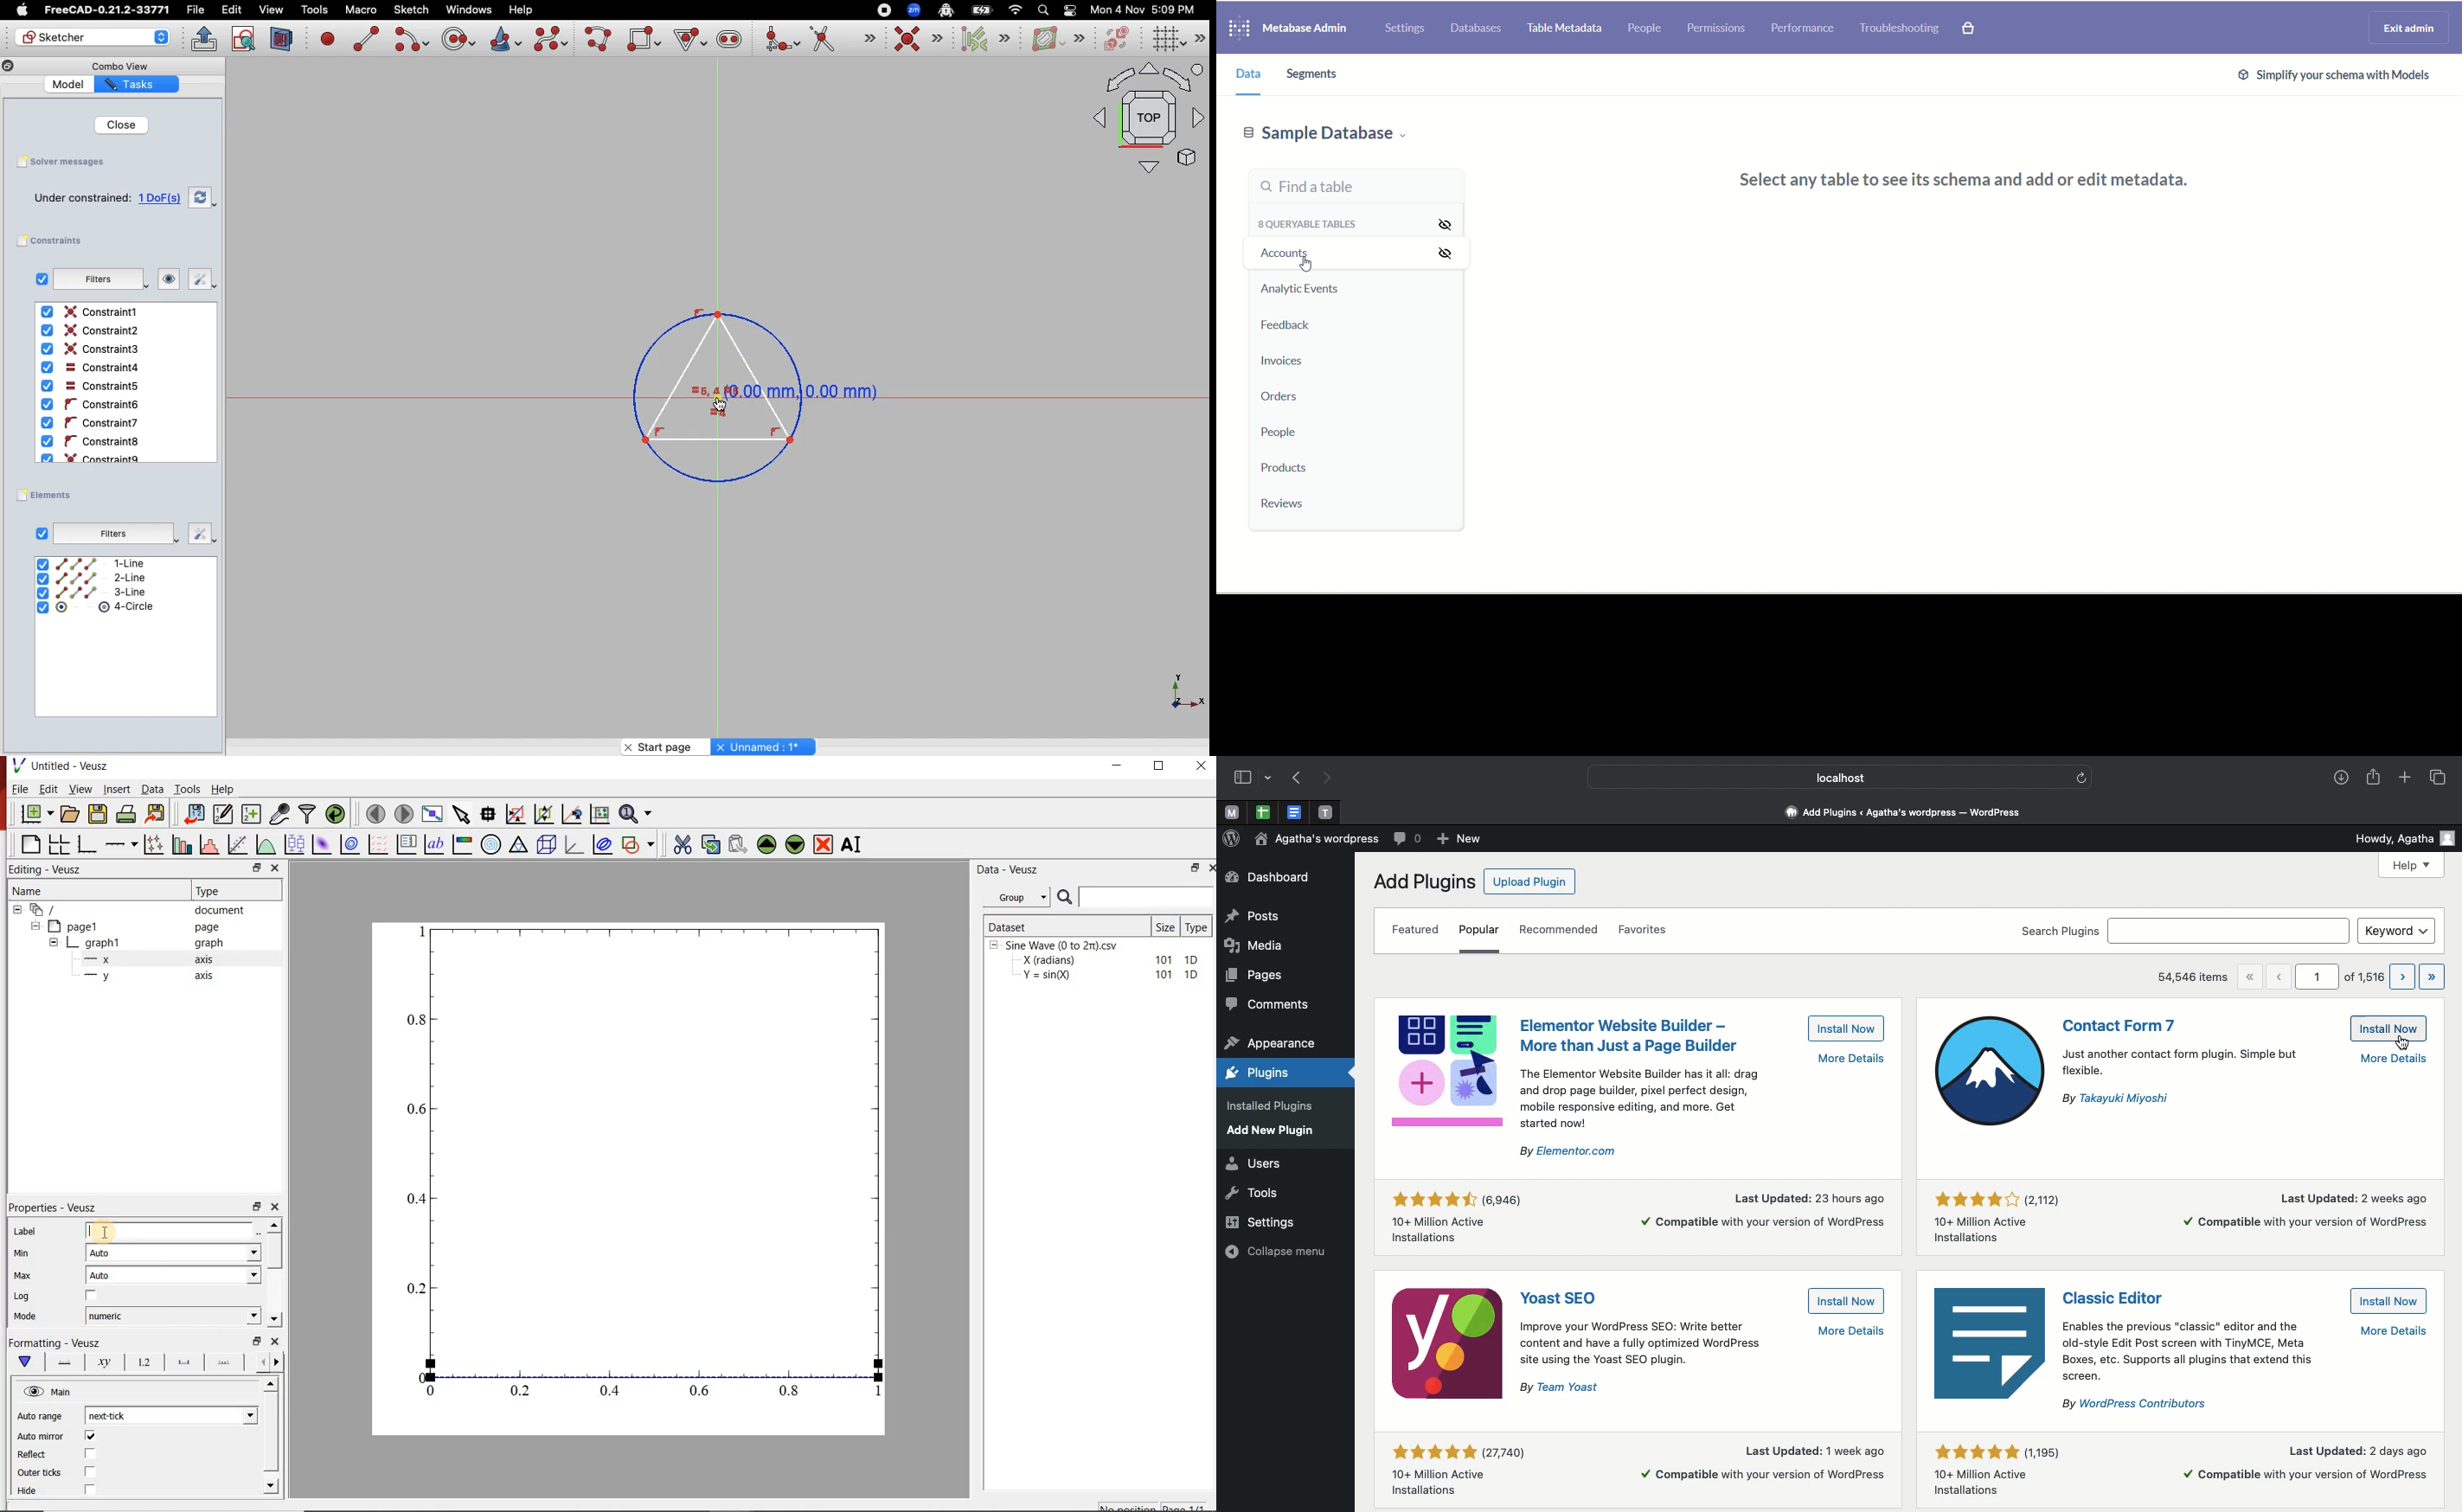 This screenshot has height=1512, width=2464. I want to click on filter data, so click(309, 814).